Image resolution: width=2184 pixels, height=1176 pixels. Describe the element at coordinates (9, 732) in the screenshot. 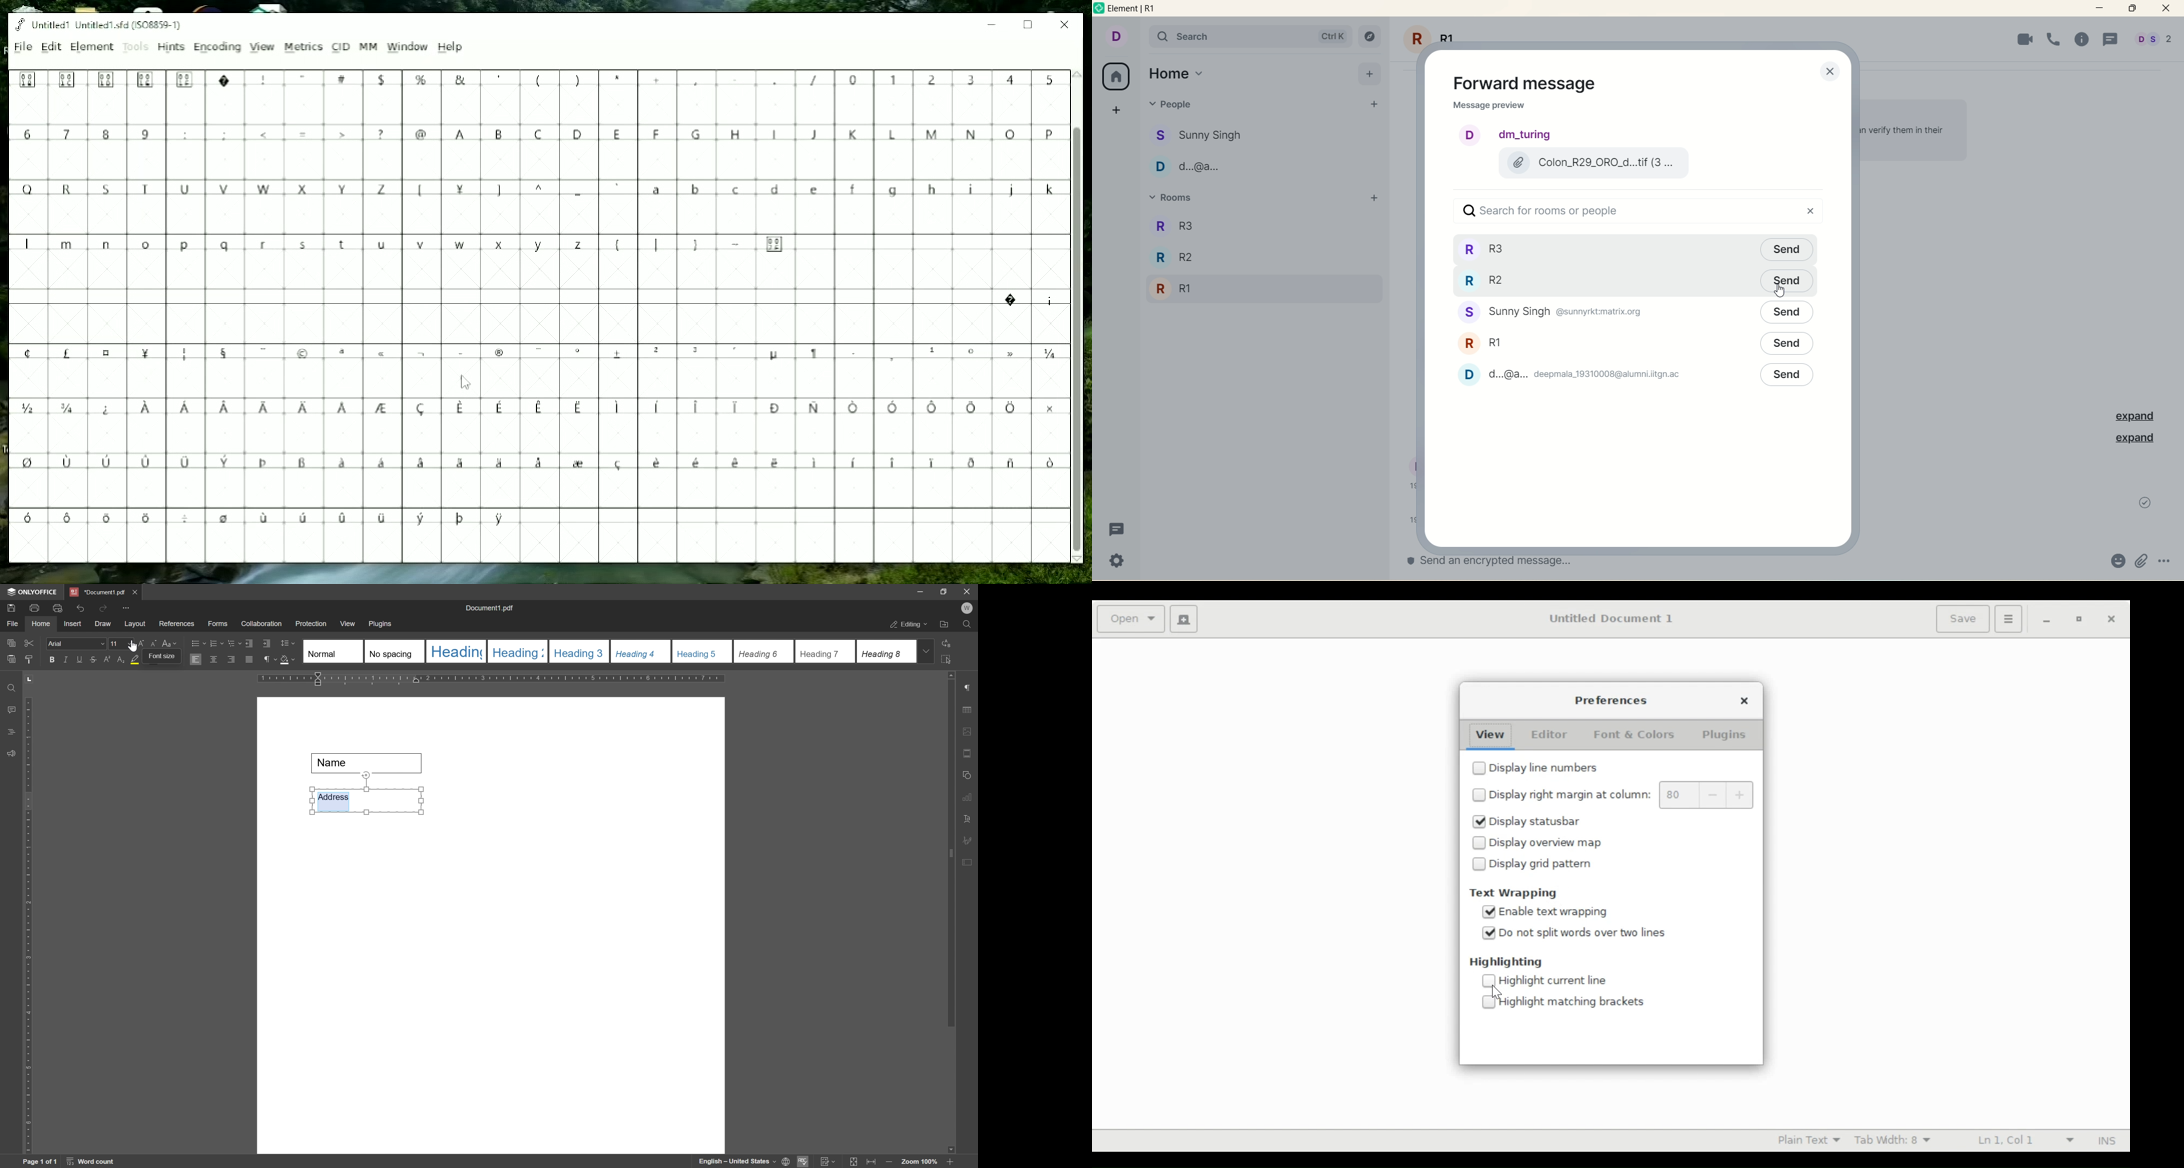

I see `headings` at that location.